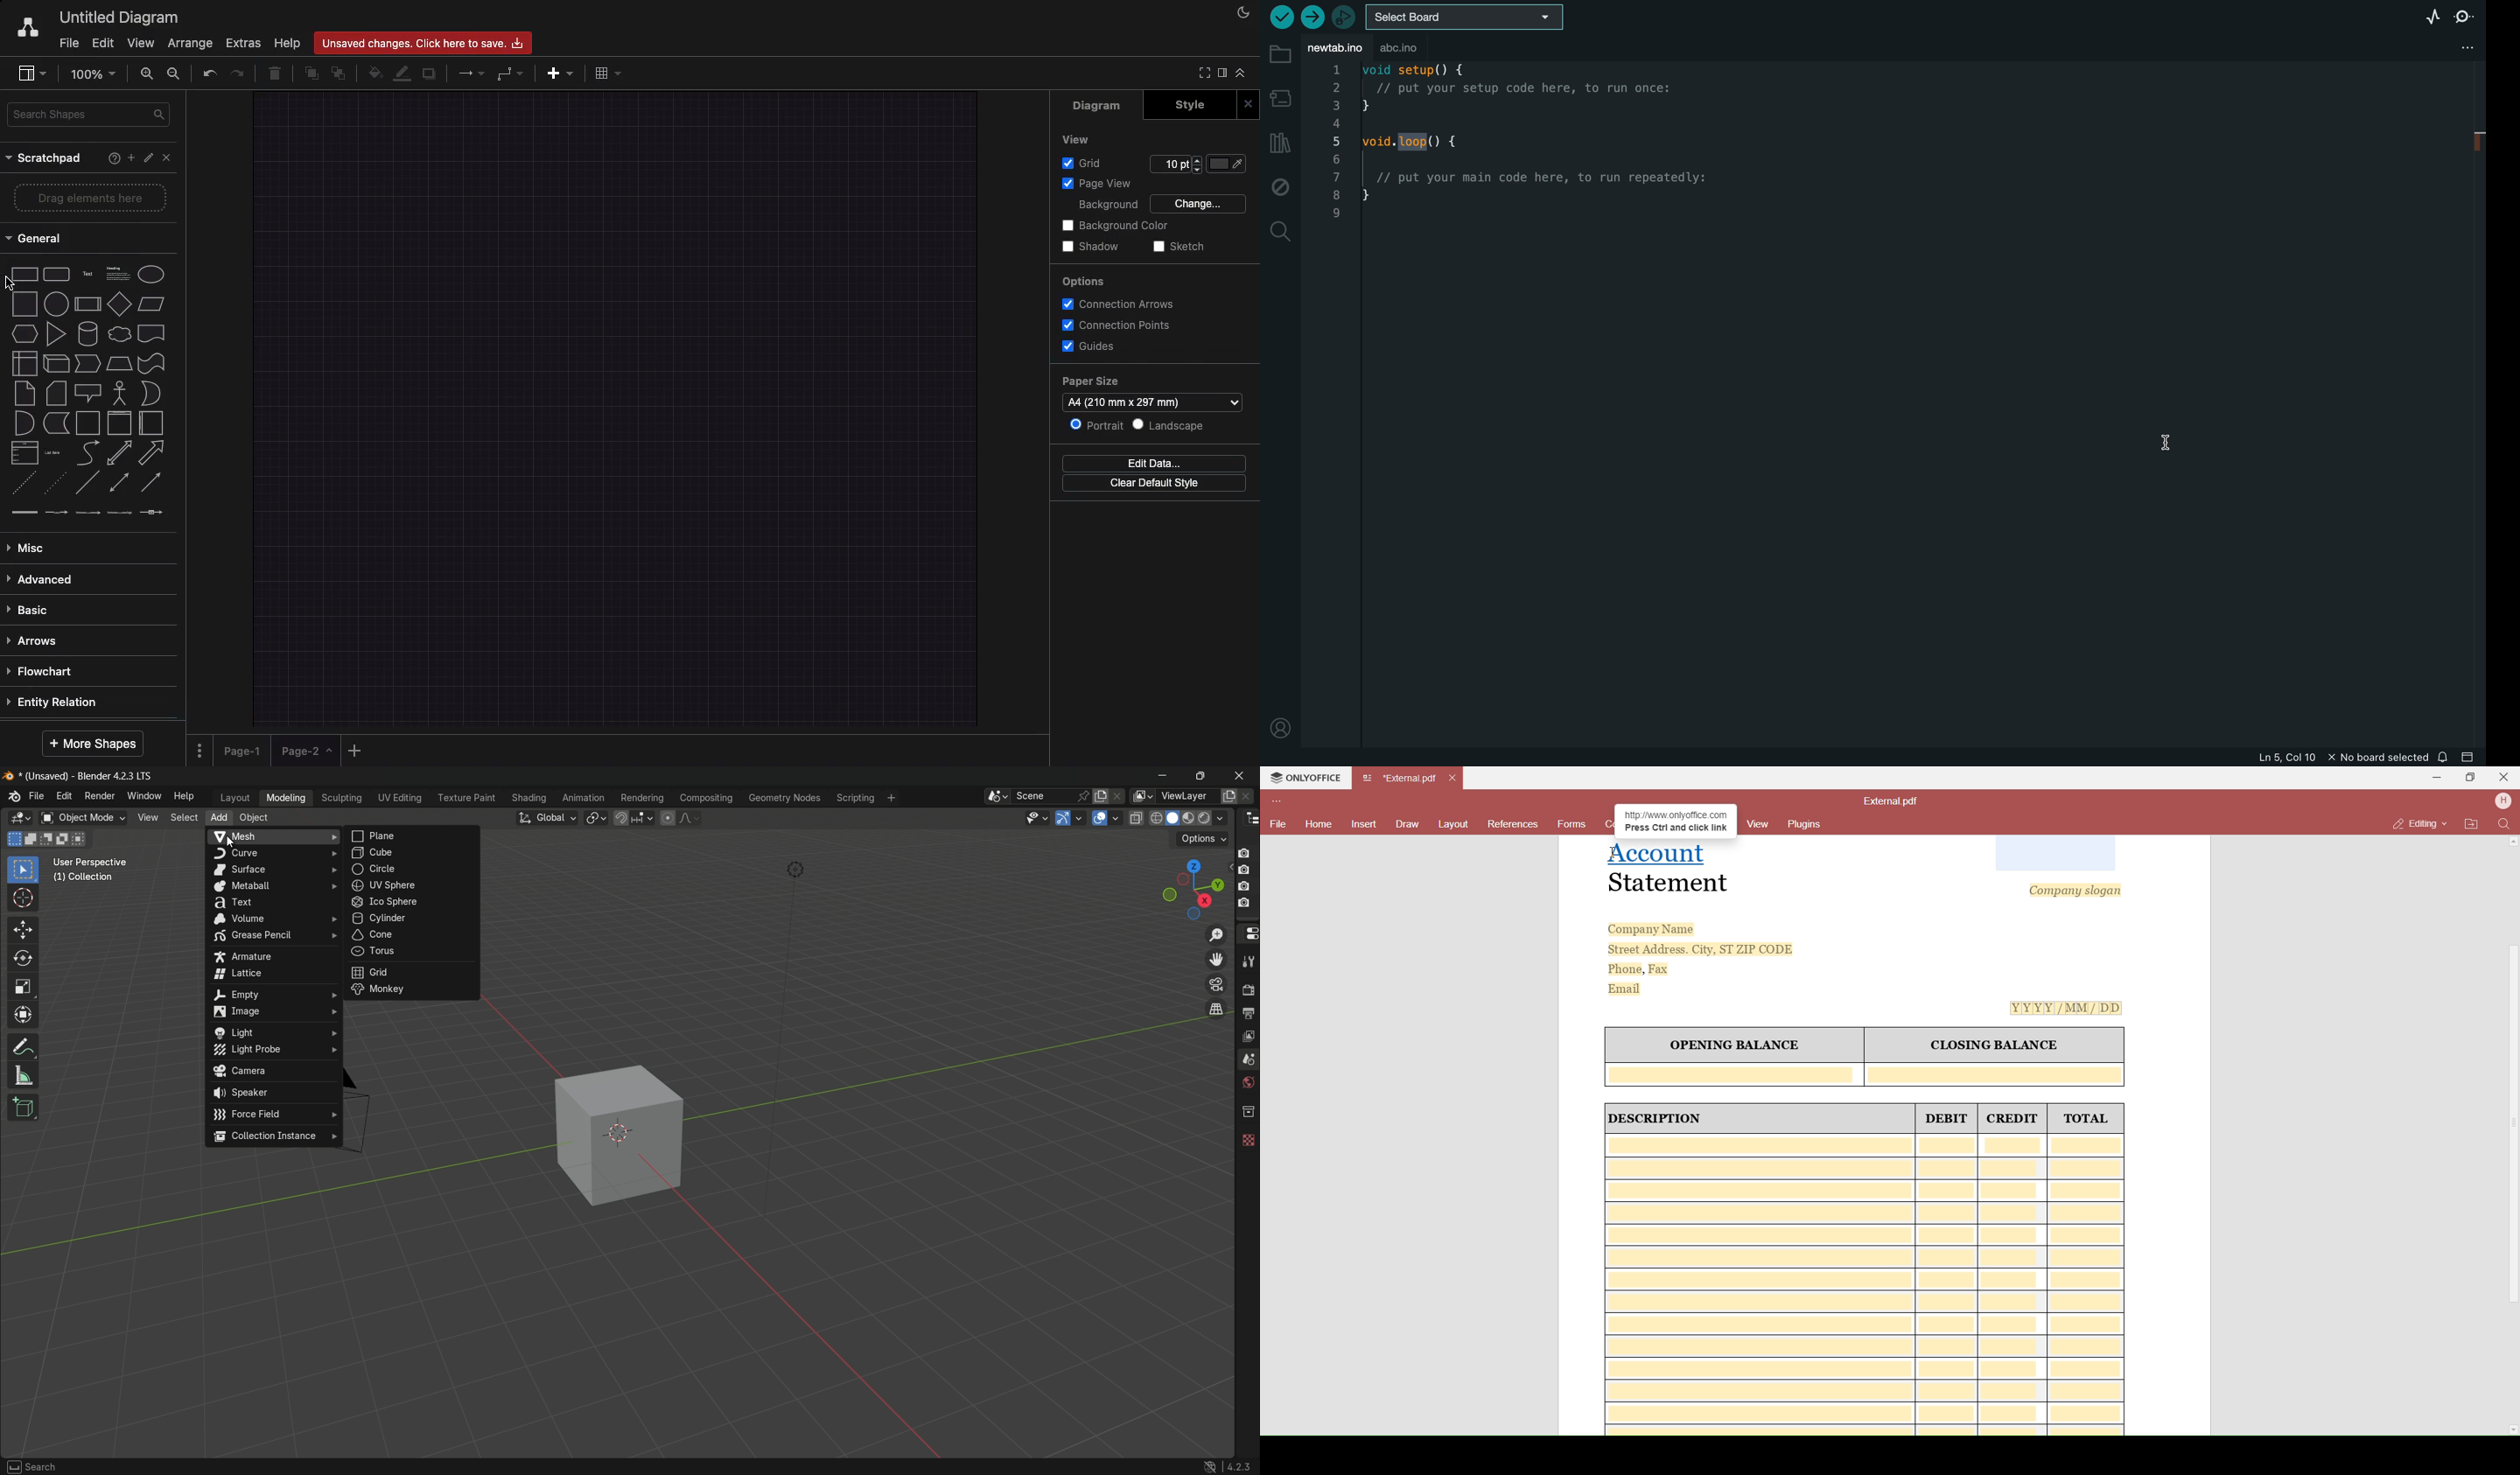  I want to click on add workplace, so click(891, 797).